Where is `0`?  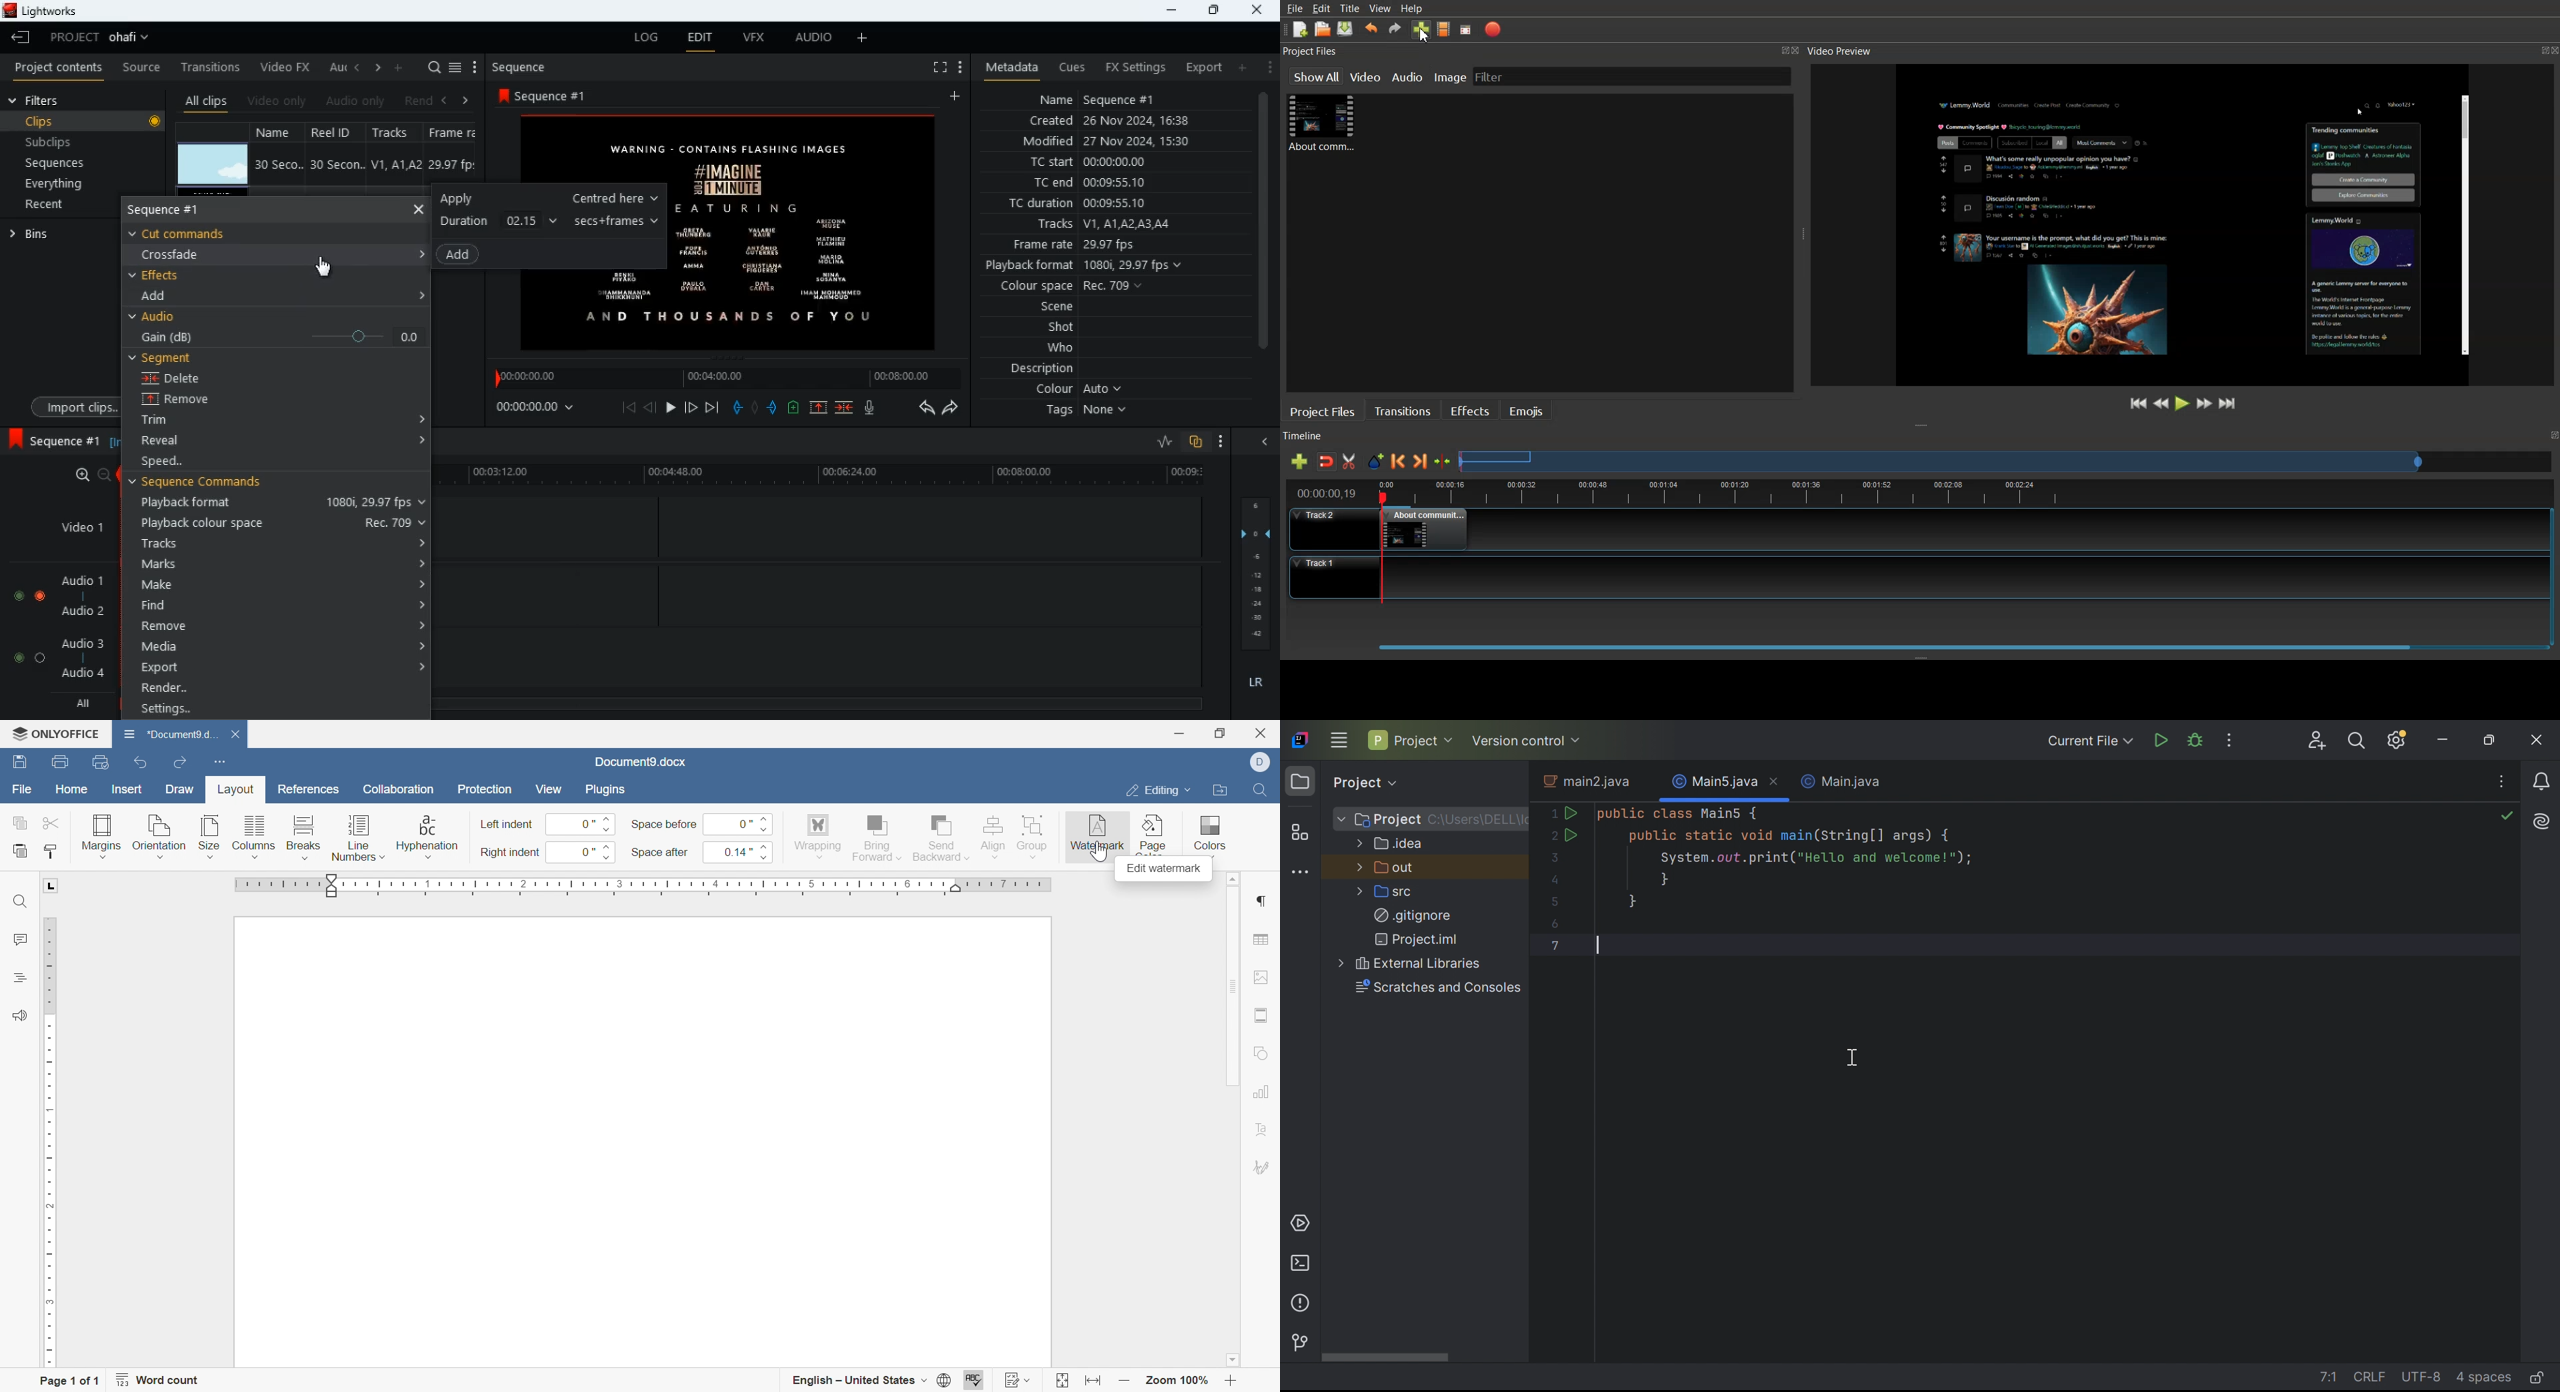 0 is located at coordinates (735, 823).